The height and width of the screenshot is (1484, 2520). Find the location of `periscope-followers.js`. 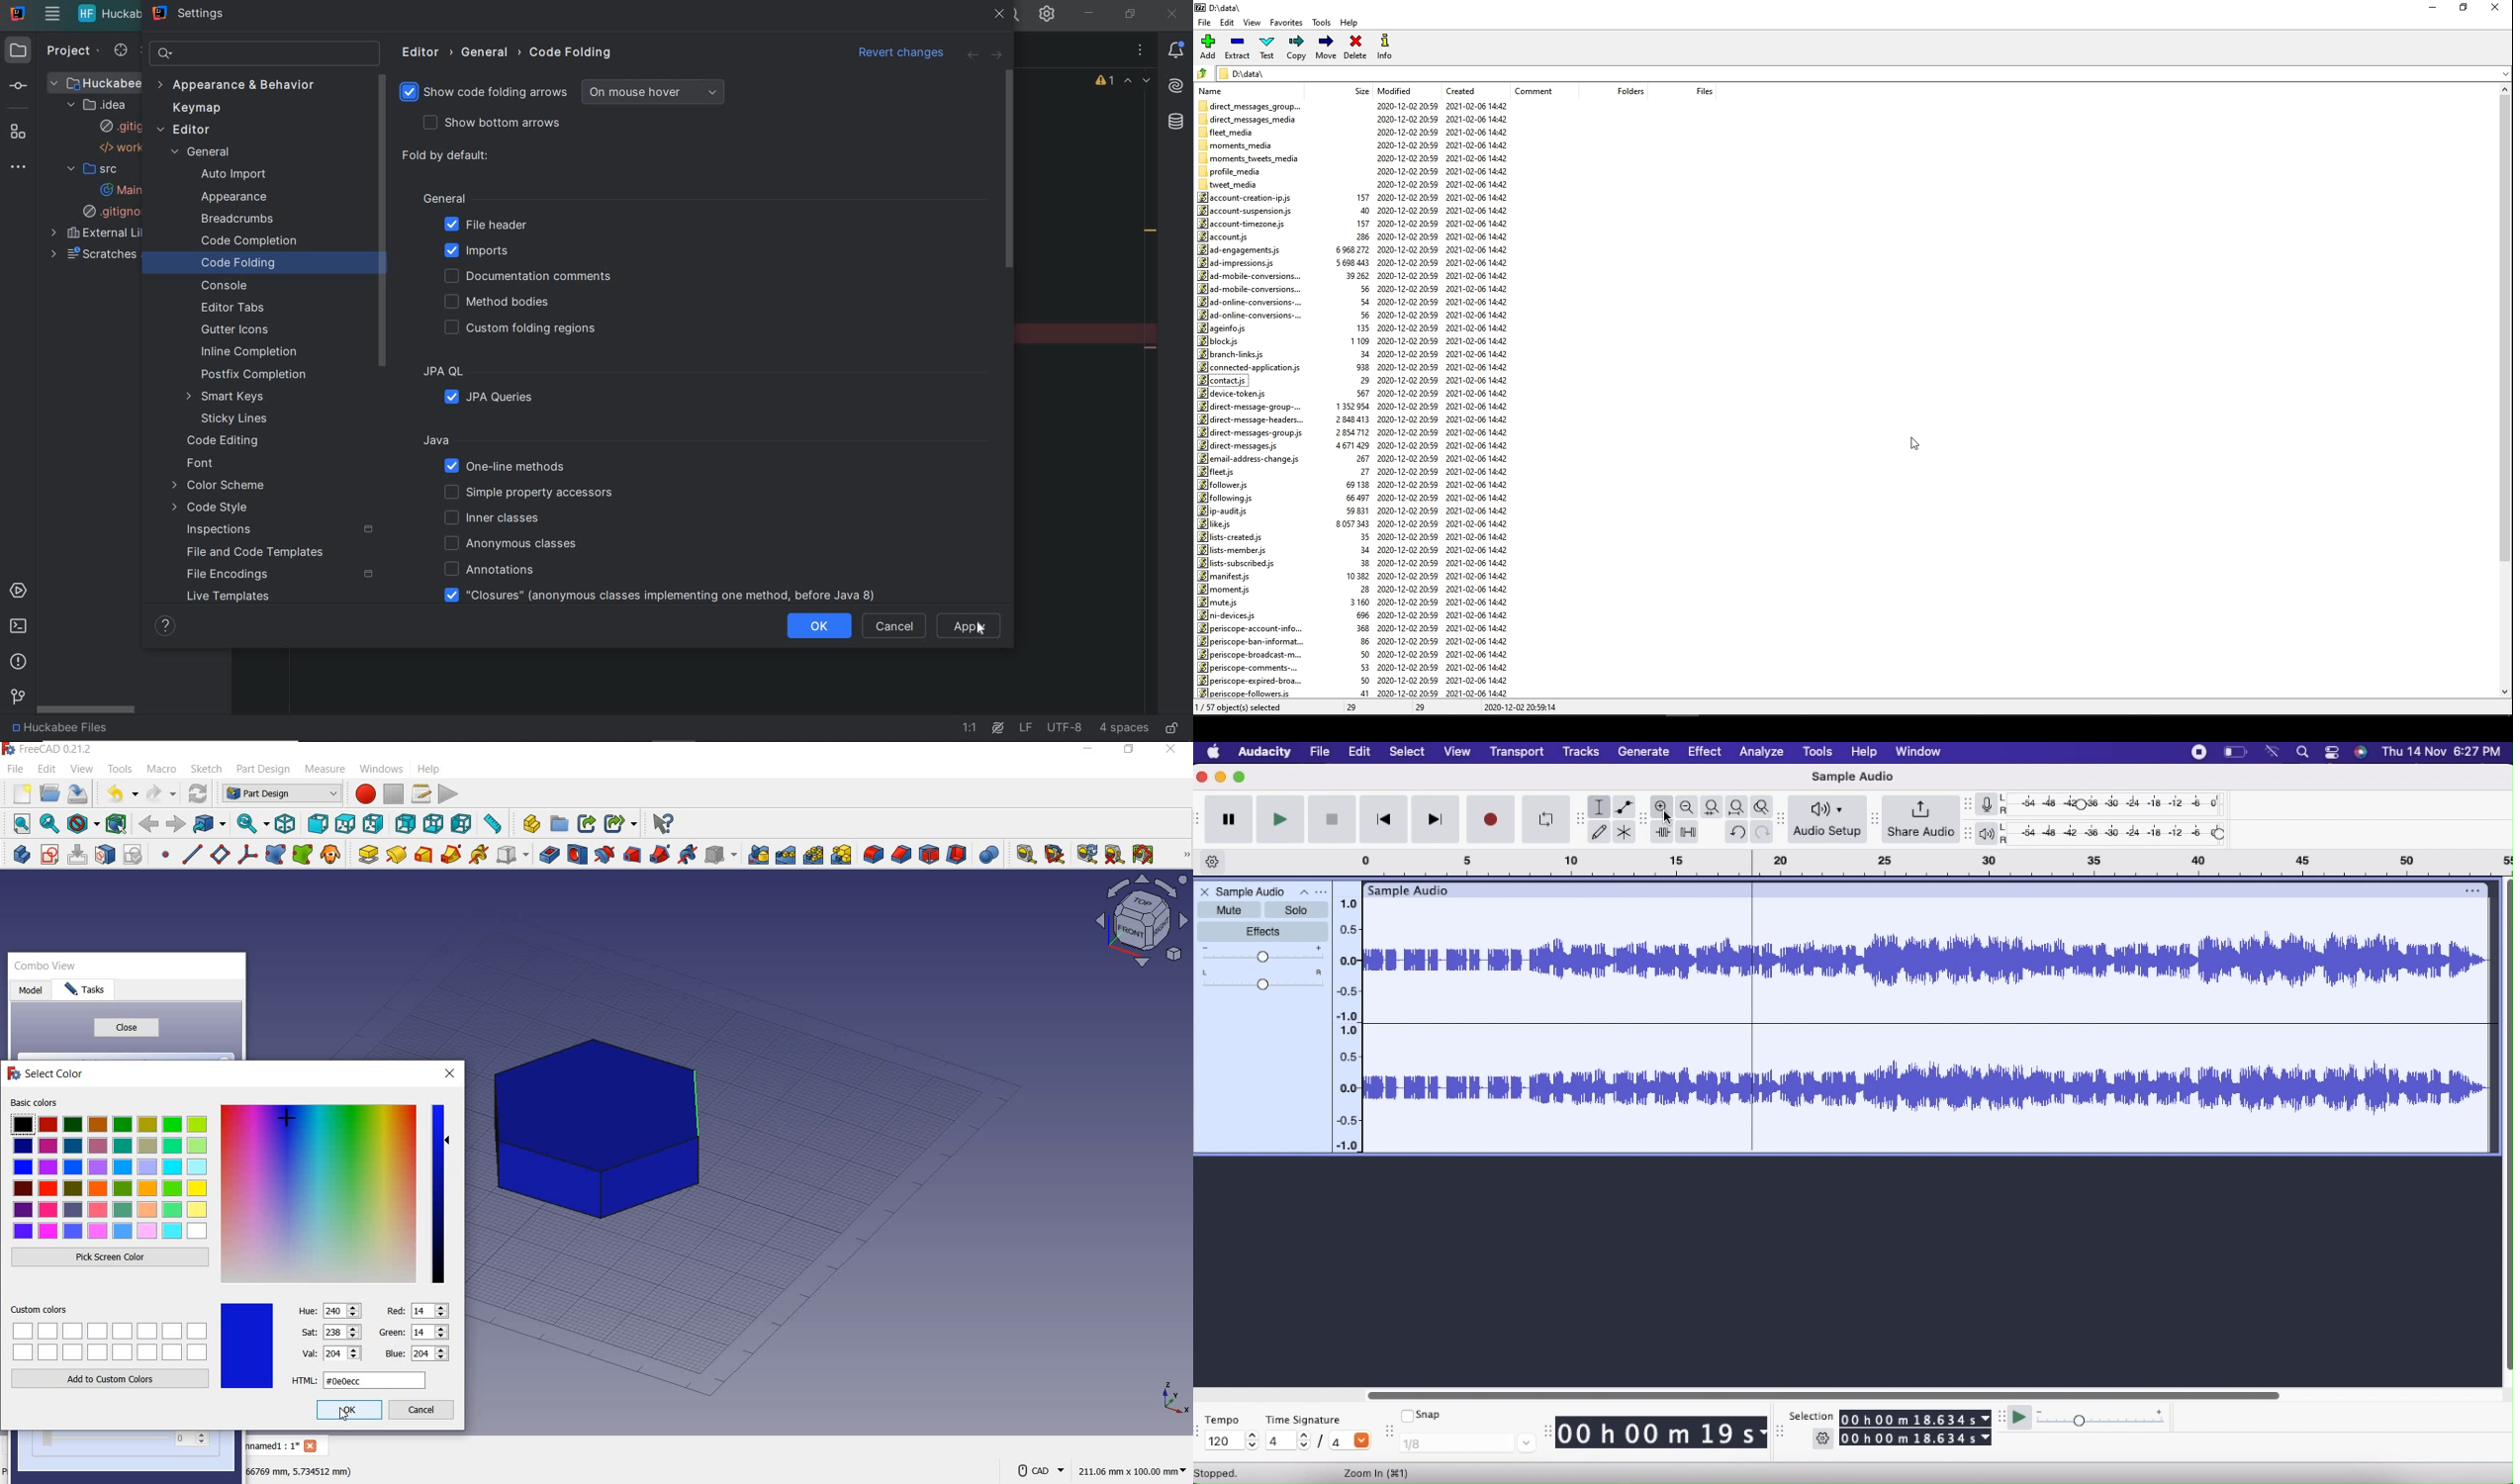

periscope-followers.js is located at coordinates (1246, 693).